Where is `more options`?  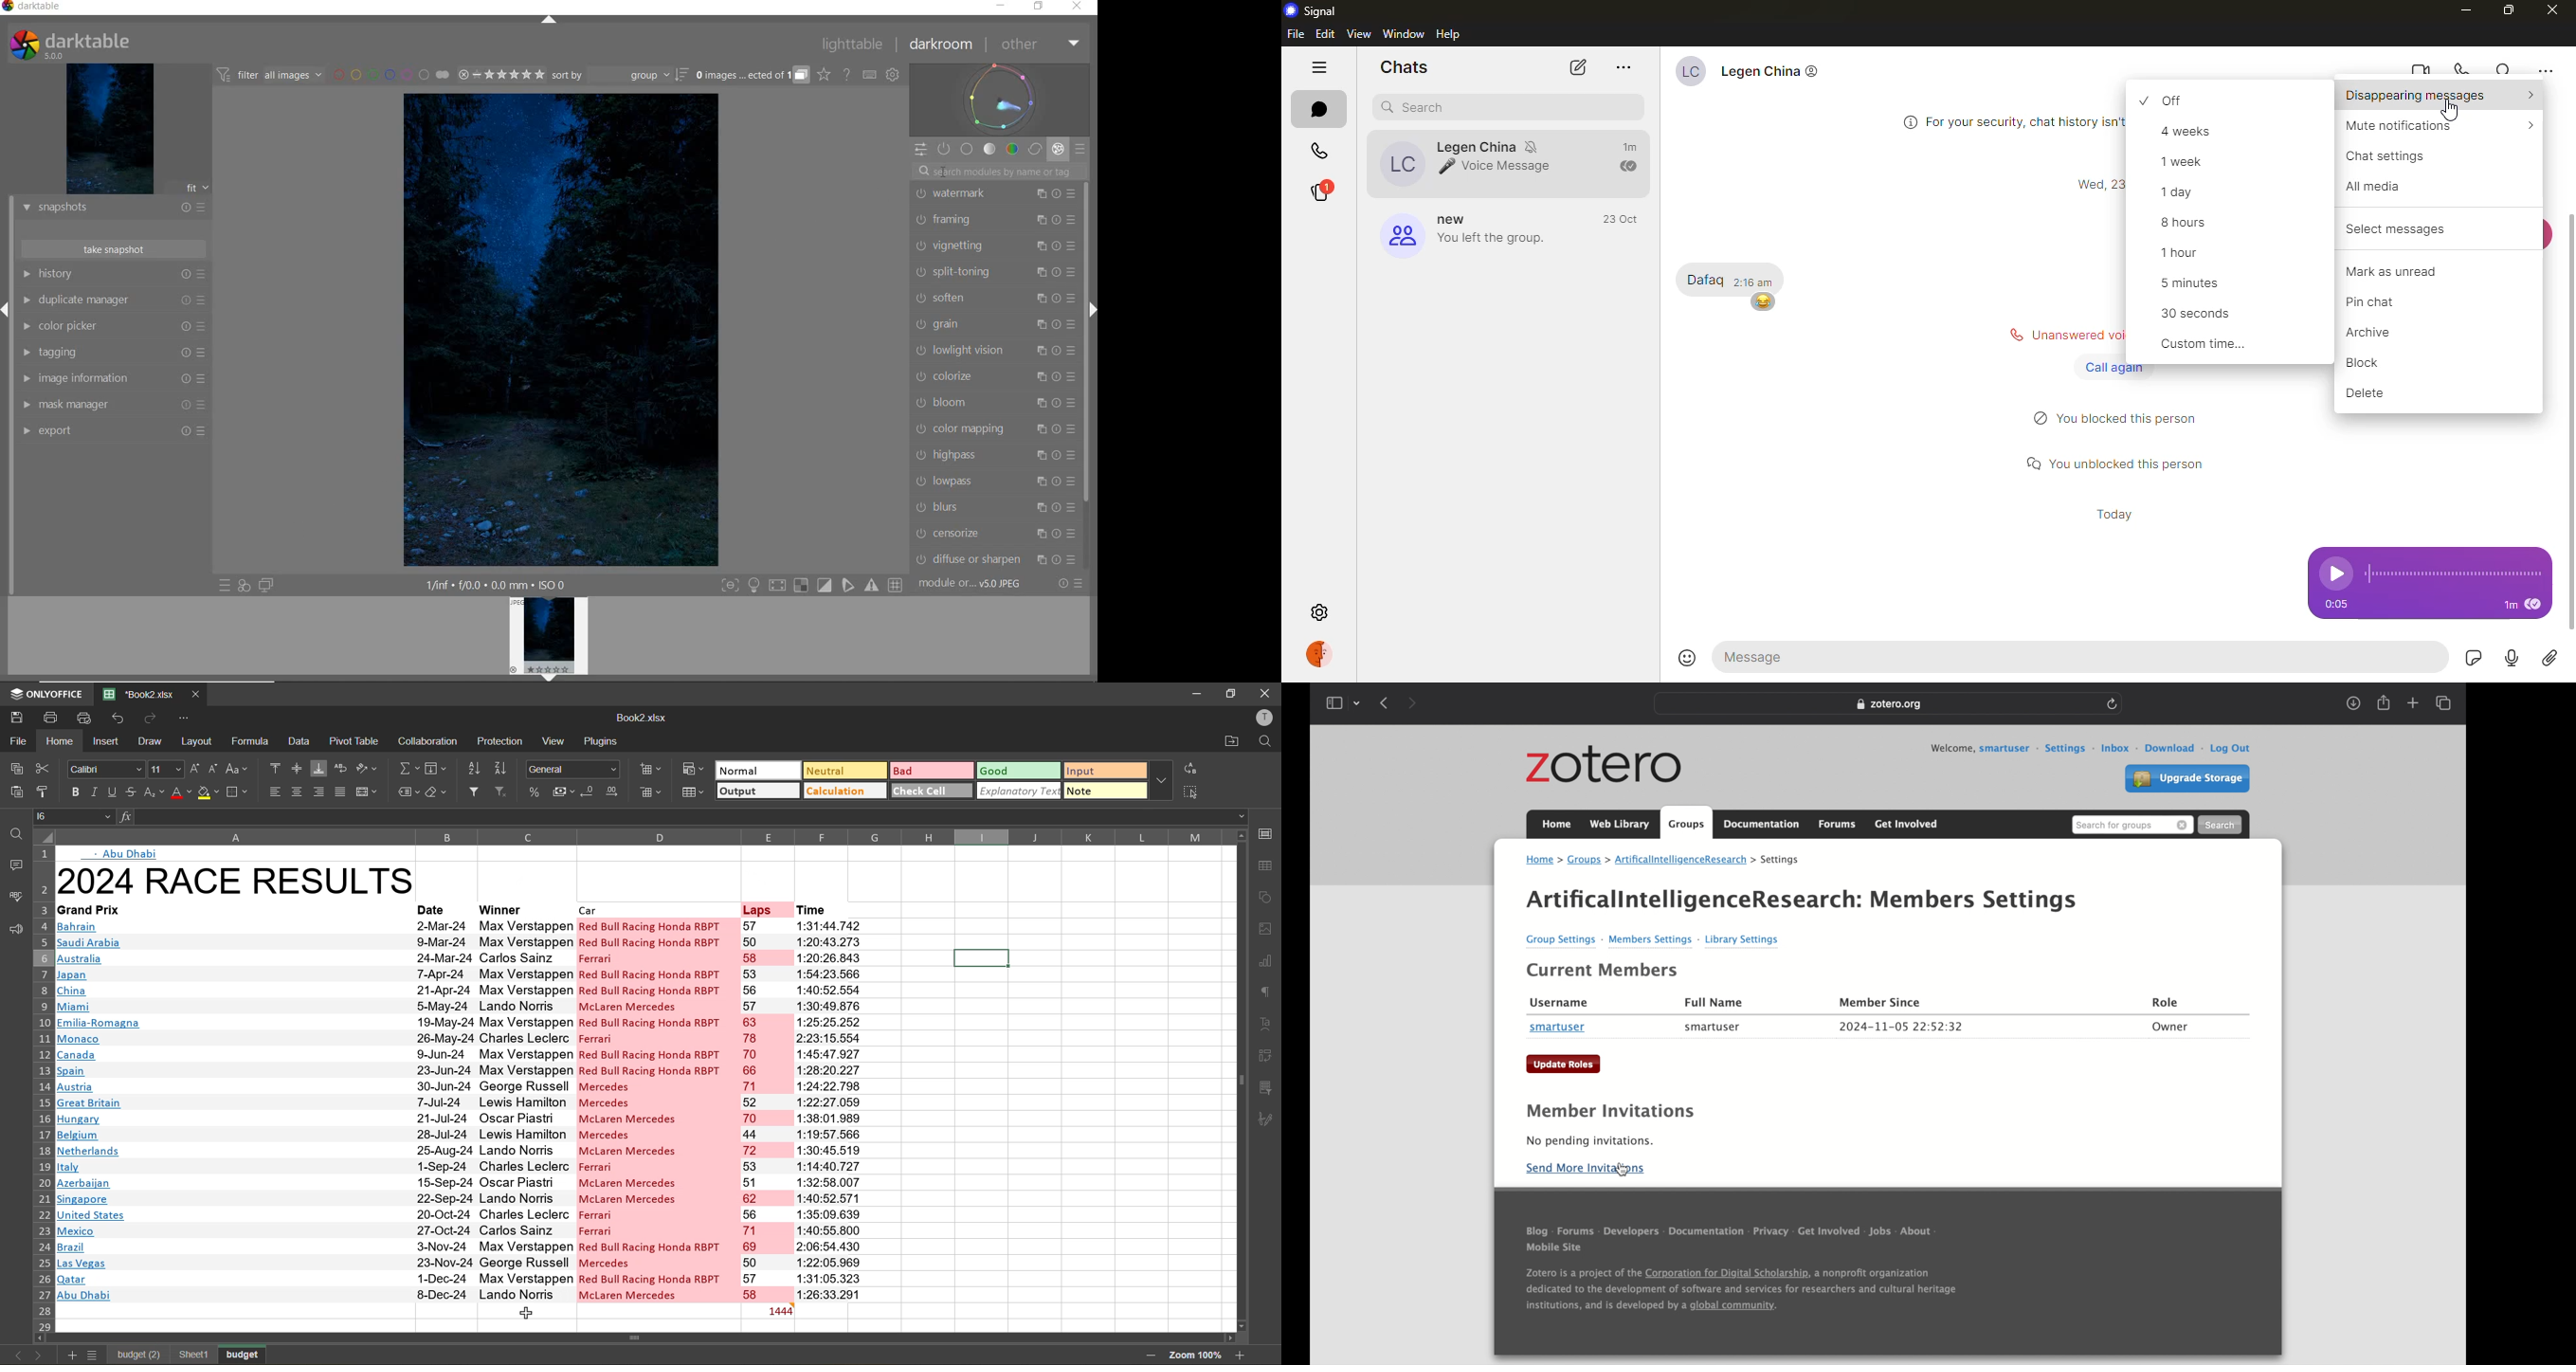 more options is located at coordinates (1161, 781).